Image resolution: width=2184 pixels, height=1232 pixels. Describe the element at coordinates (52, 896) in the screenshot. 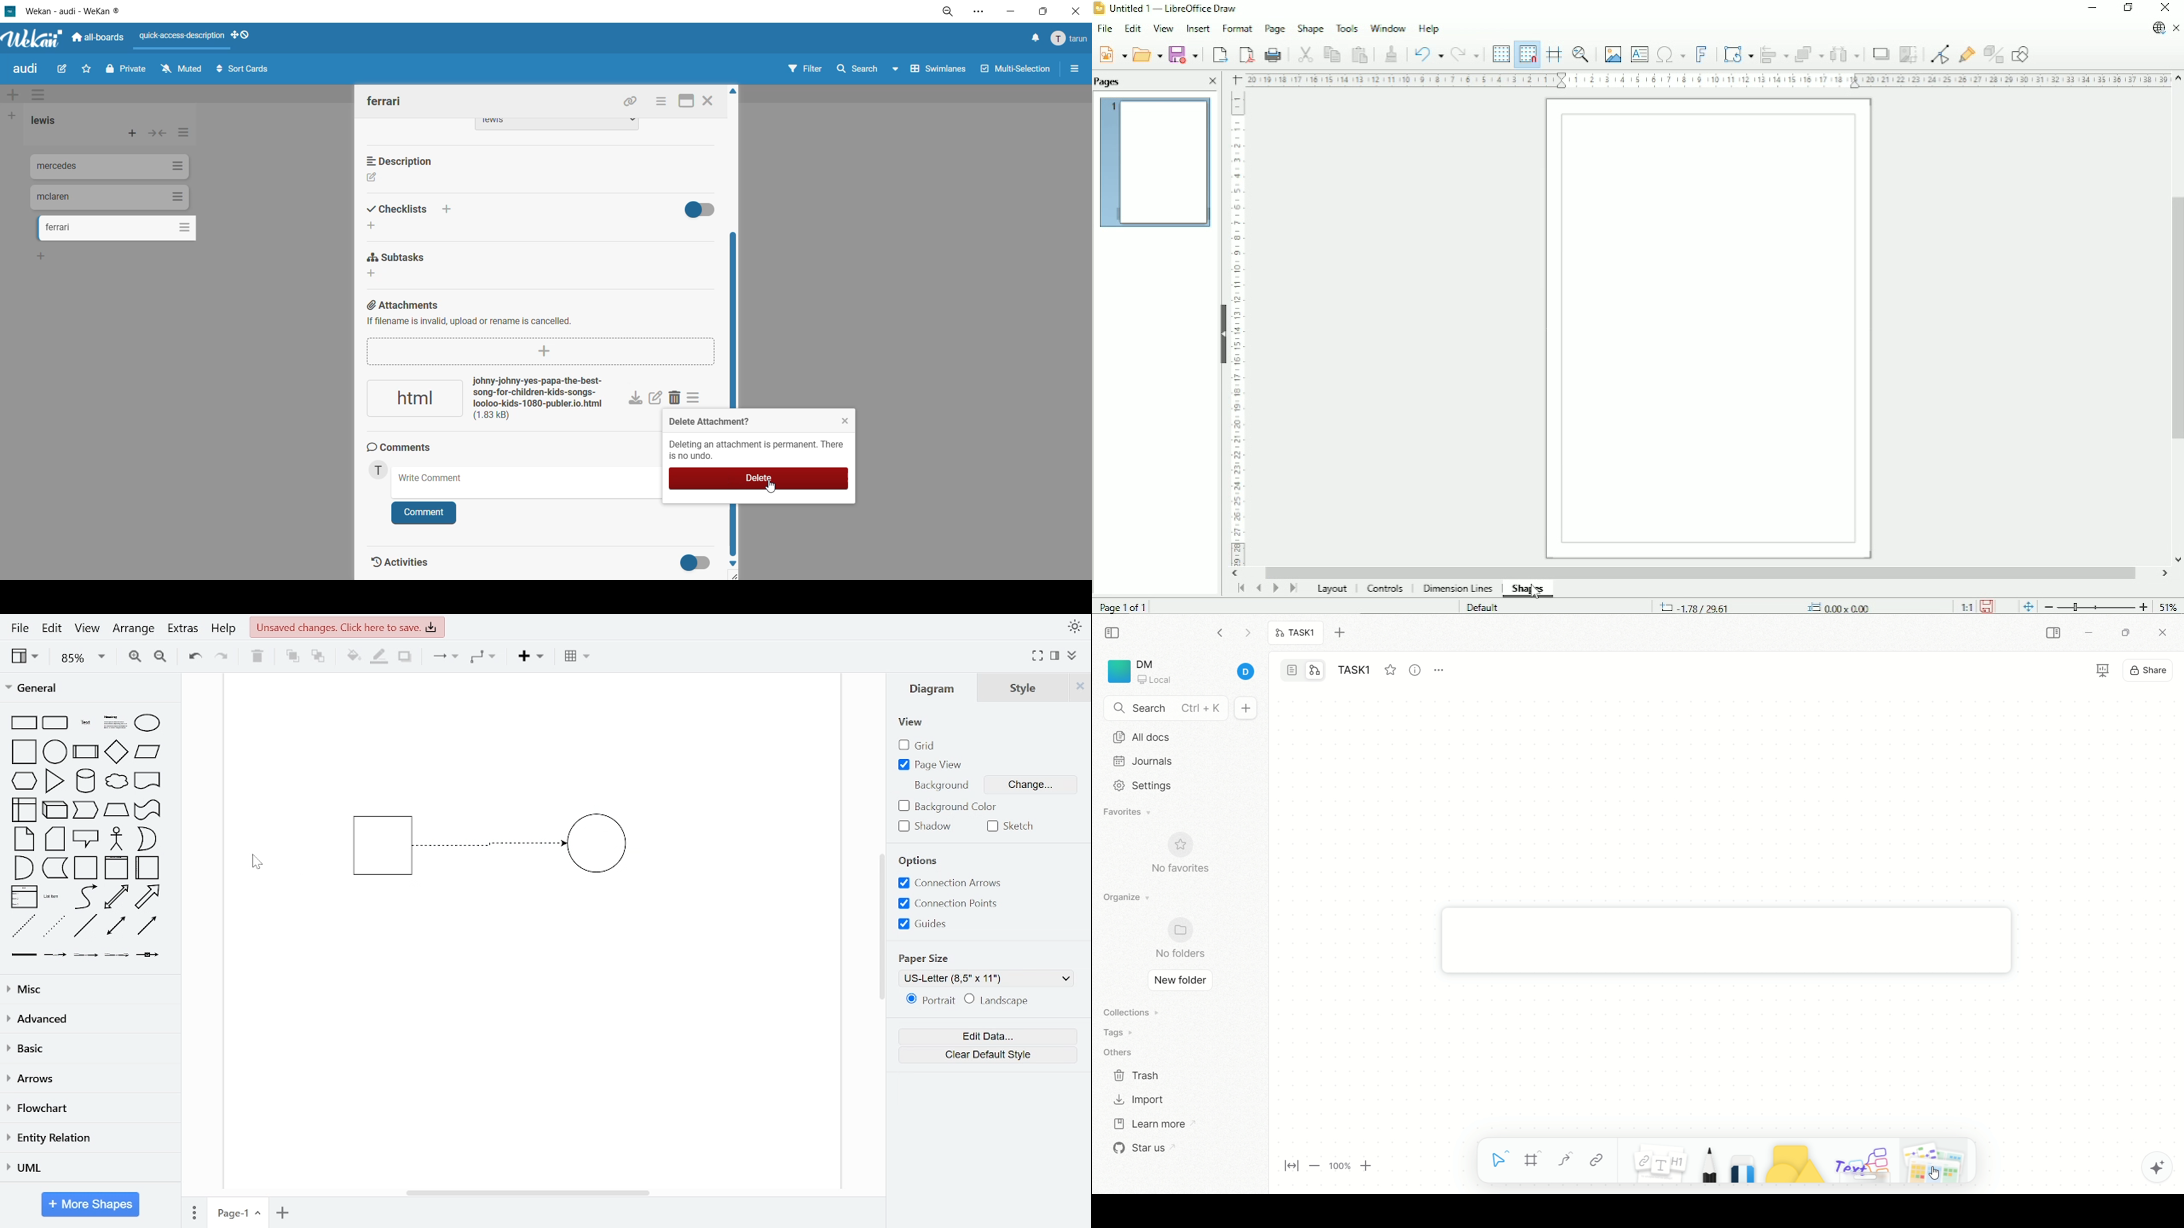

I see `list item` at that location.